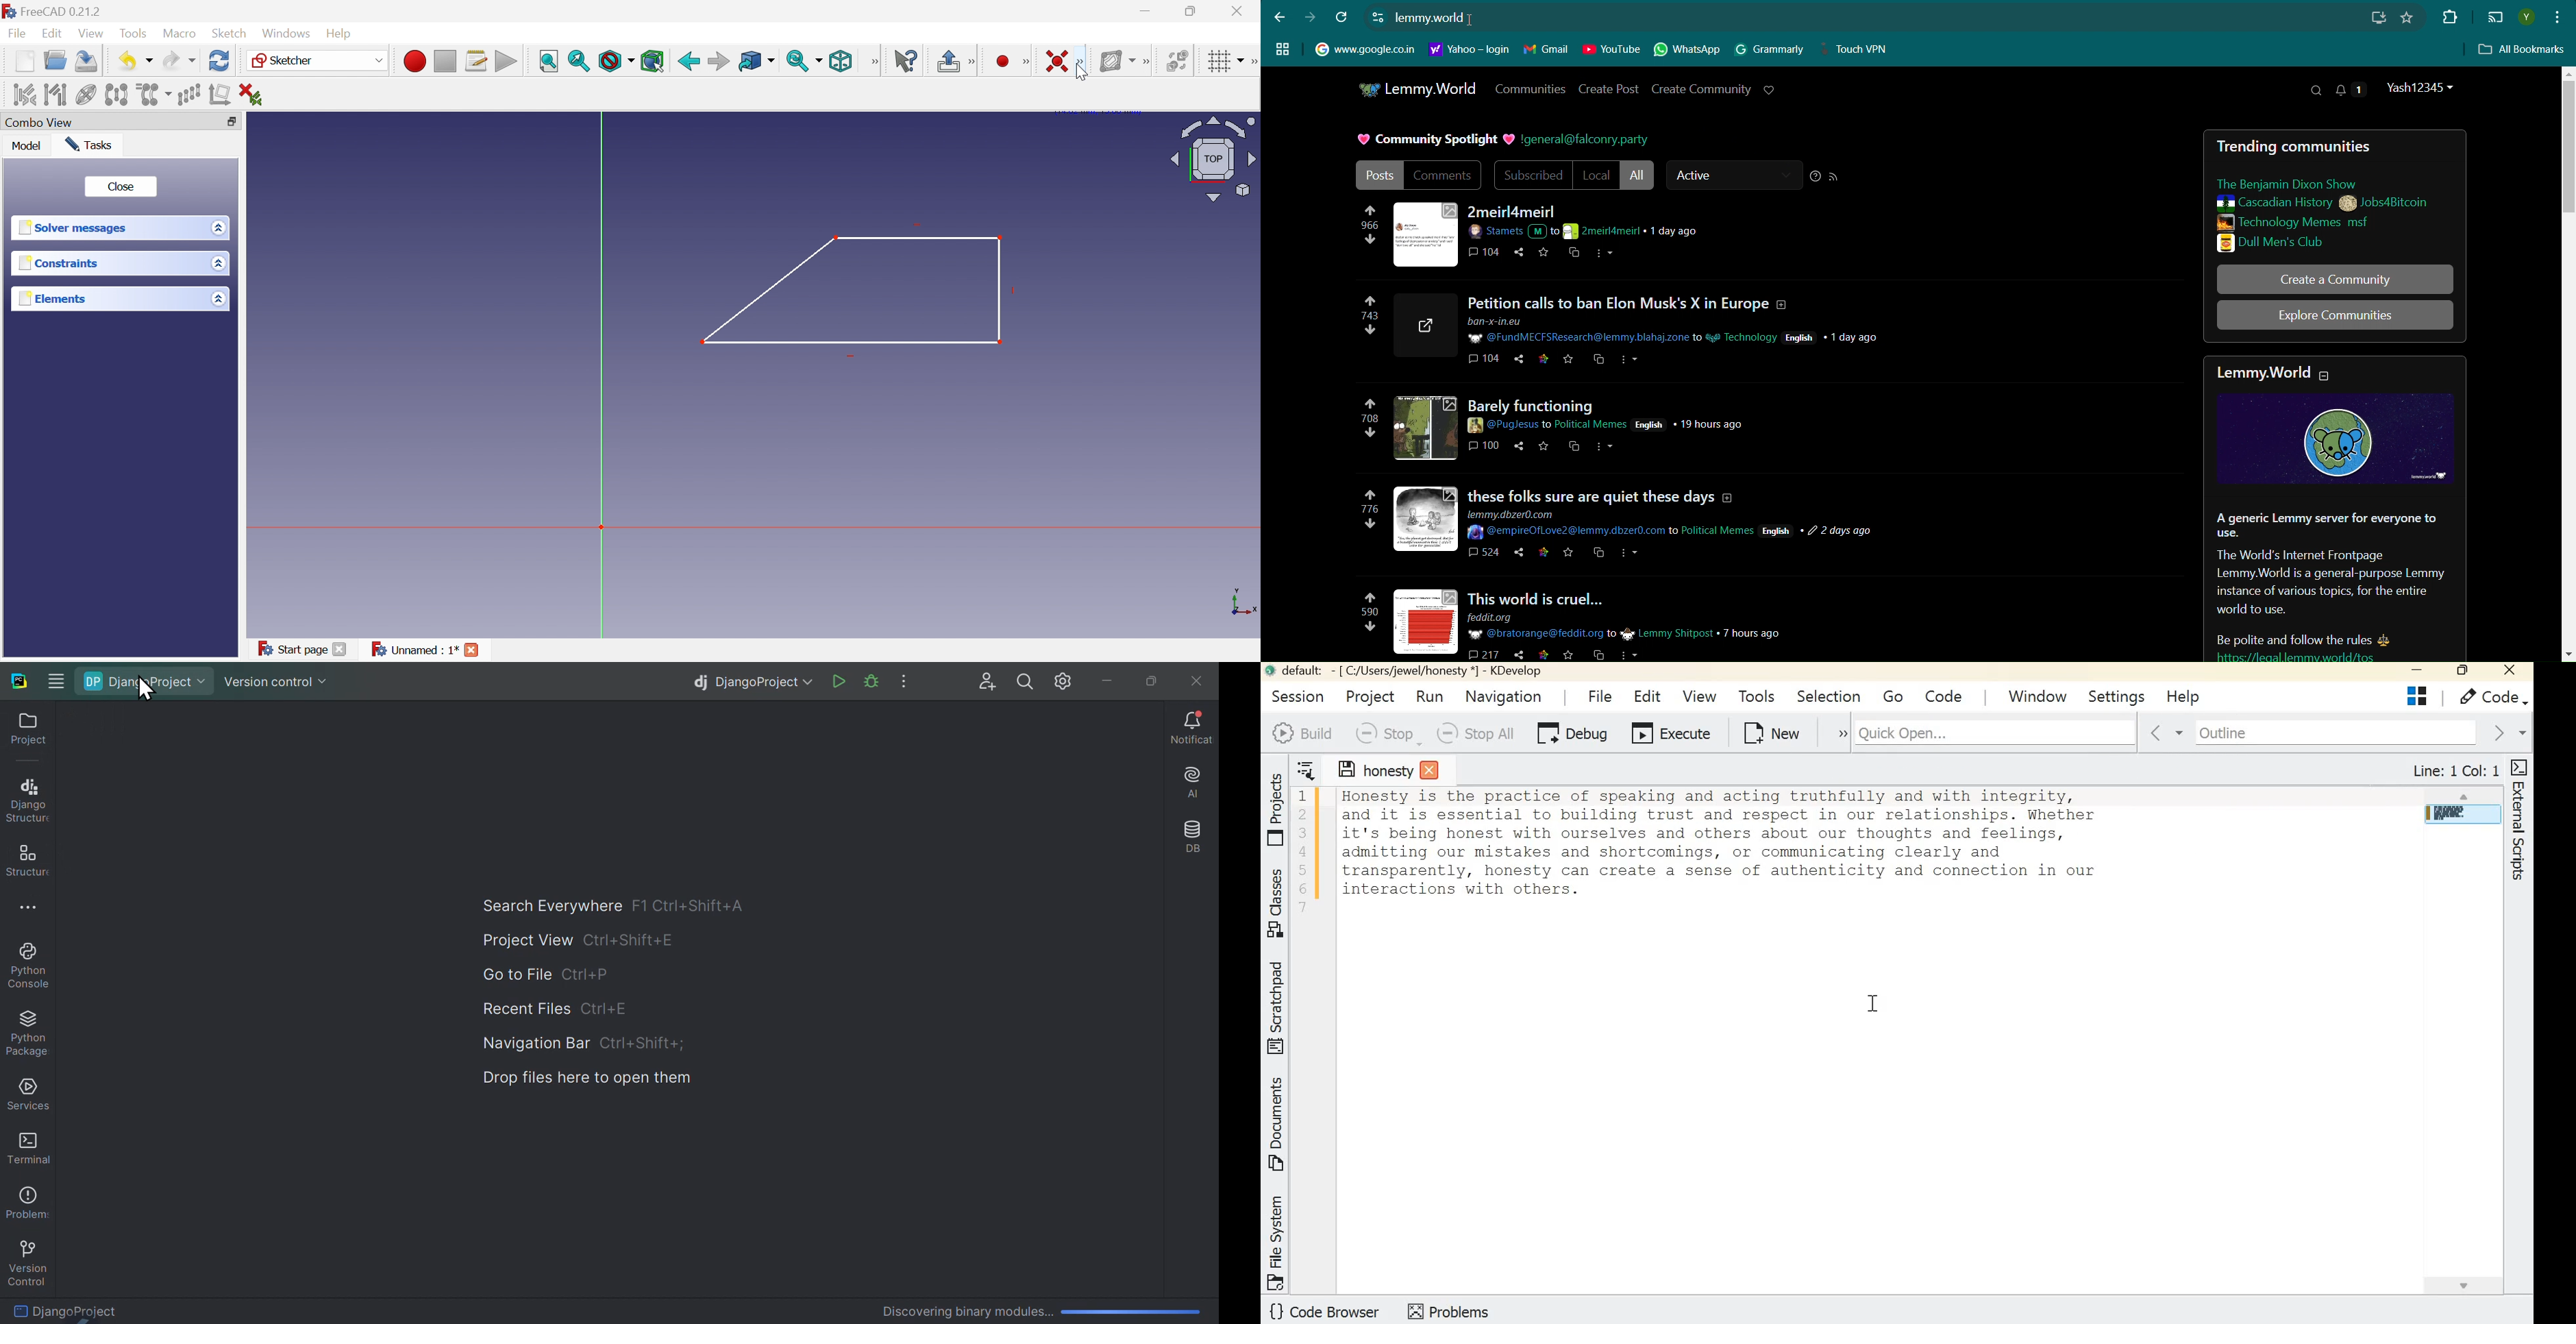 Image resolution: width=2576 pixels, height=1344 pixels. Describe the element at coordinates (1081, 62) in the screenshot. I see `More` at that location.